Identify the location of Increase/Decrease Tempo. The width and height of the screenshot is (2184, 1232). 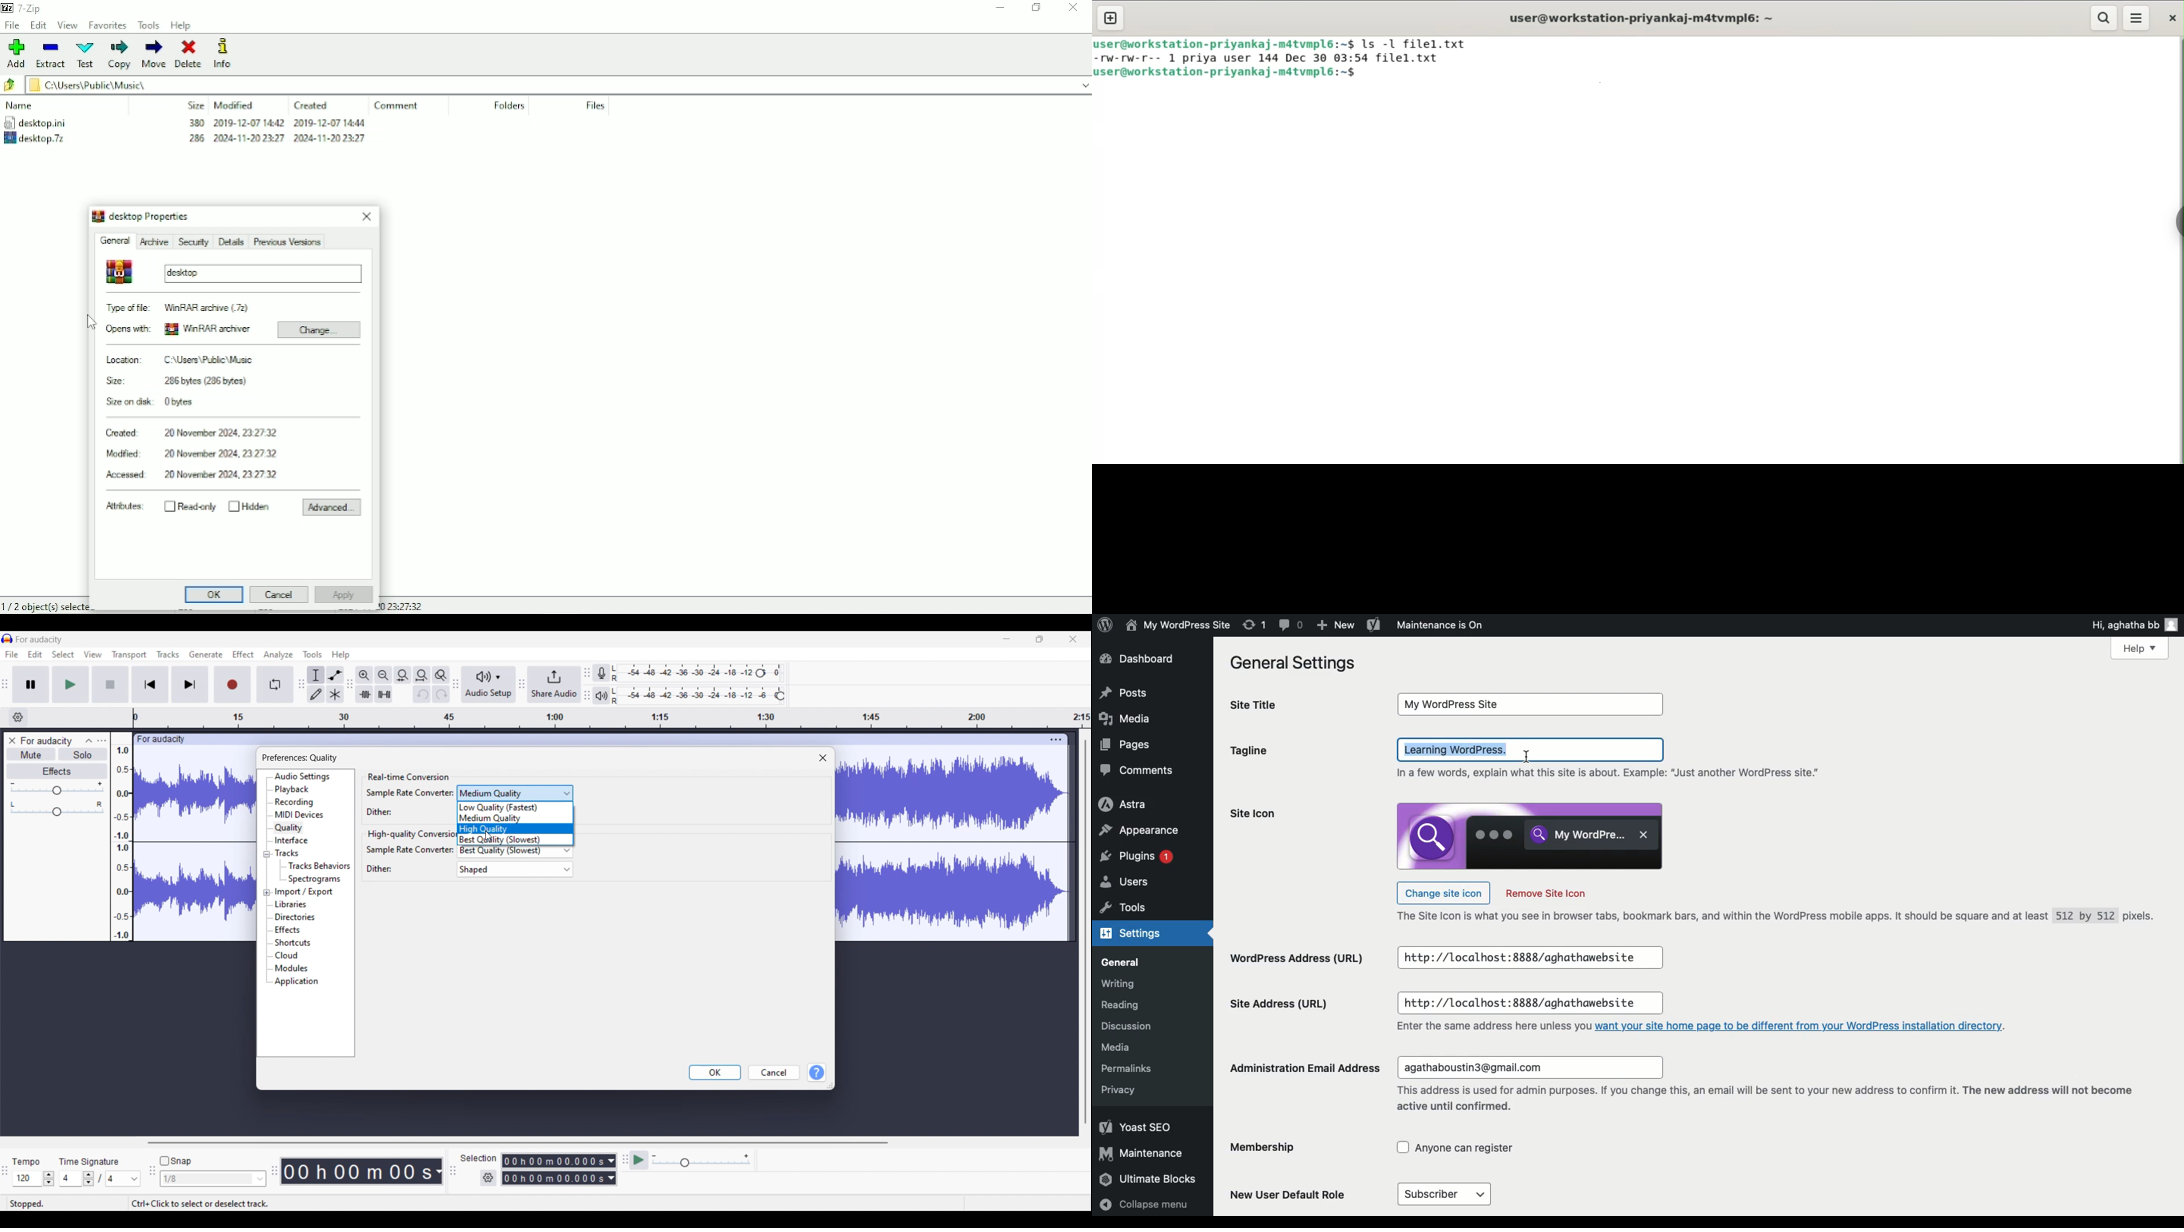
(48, 1179).